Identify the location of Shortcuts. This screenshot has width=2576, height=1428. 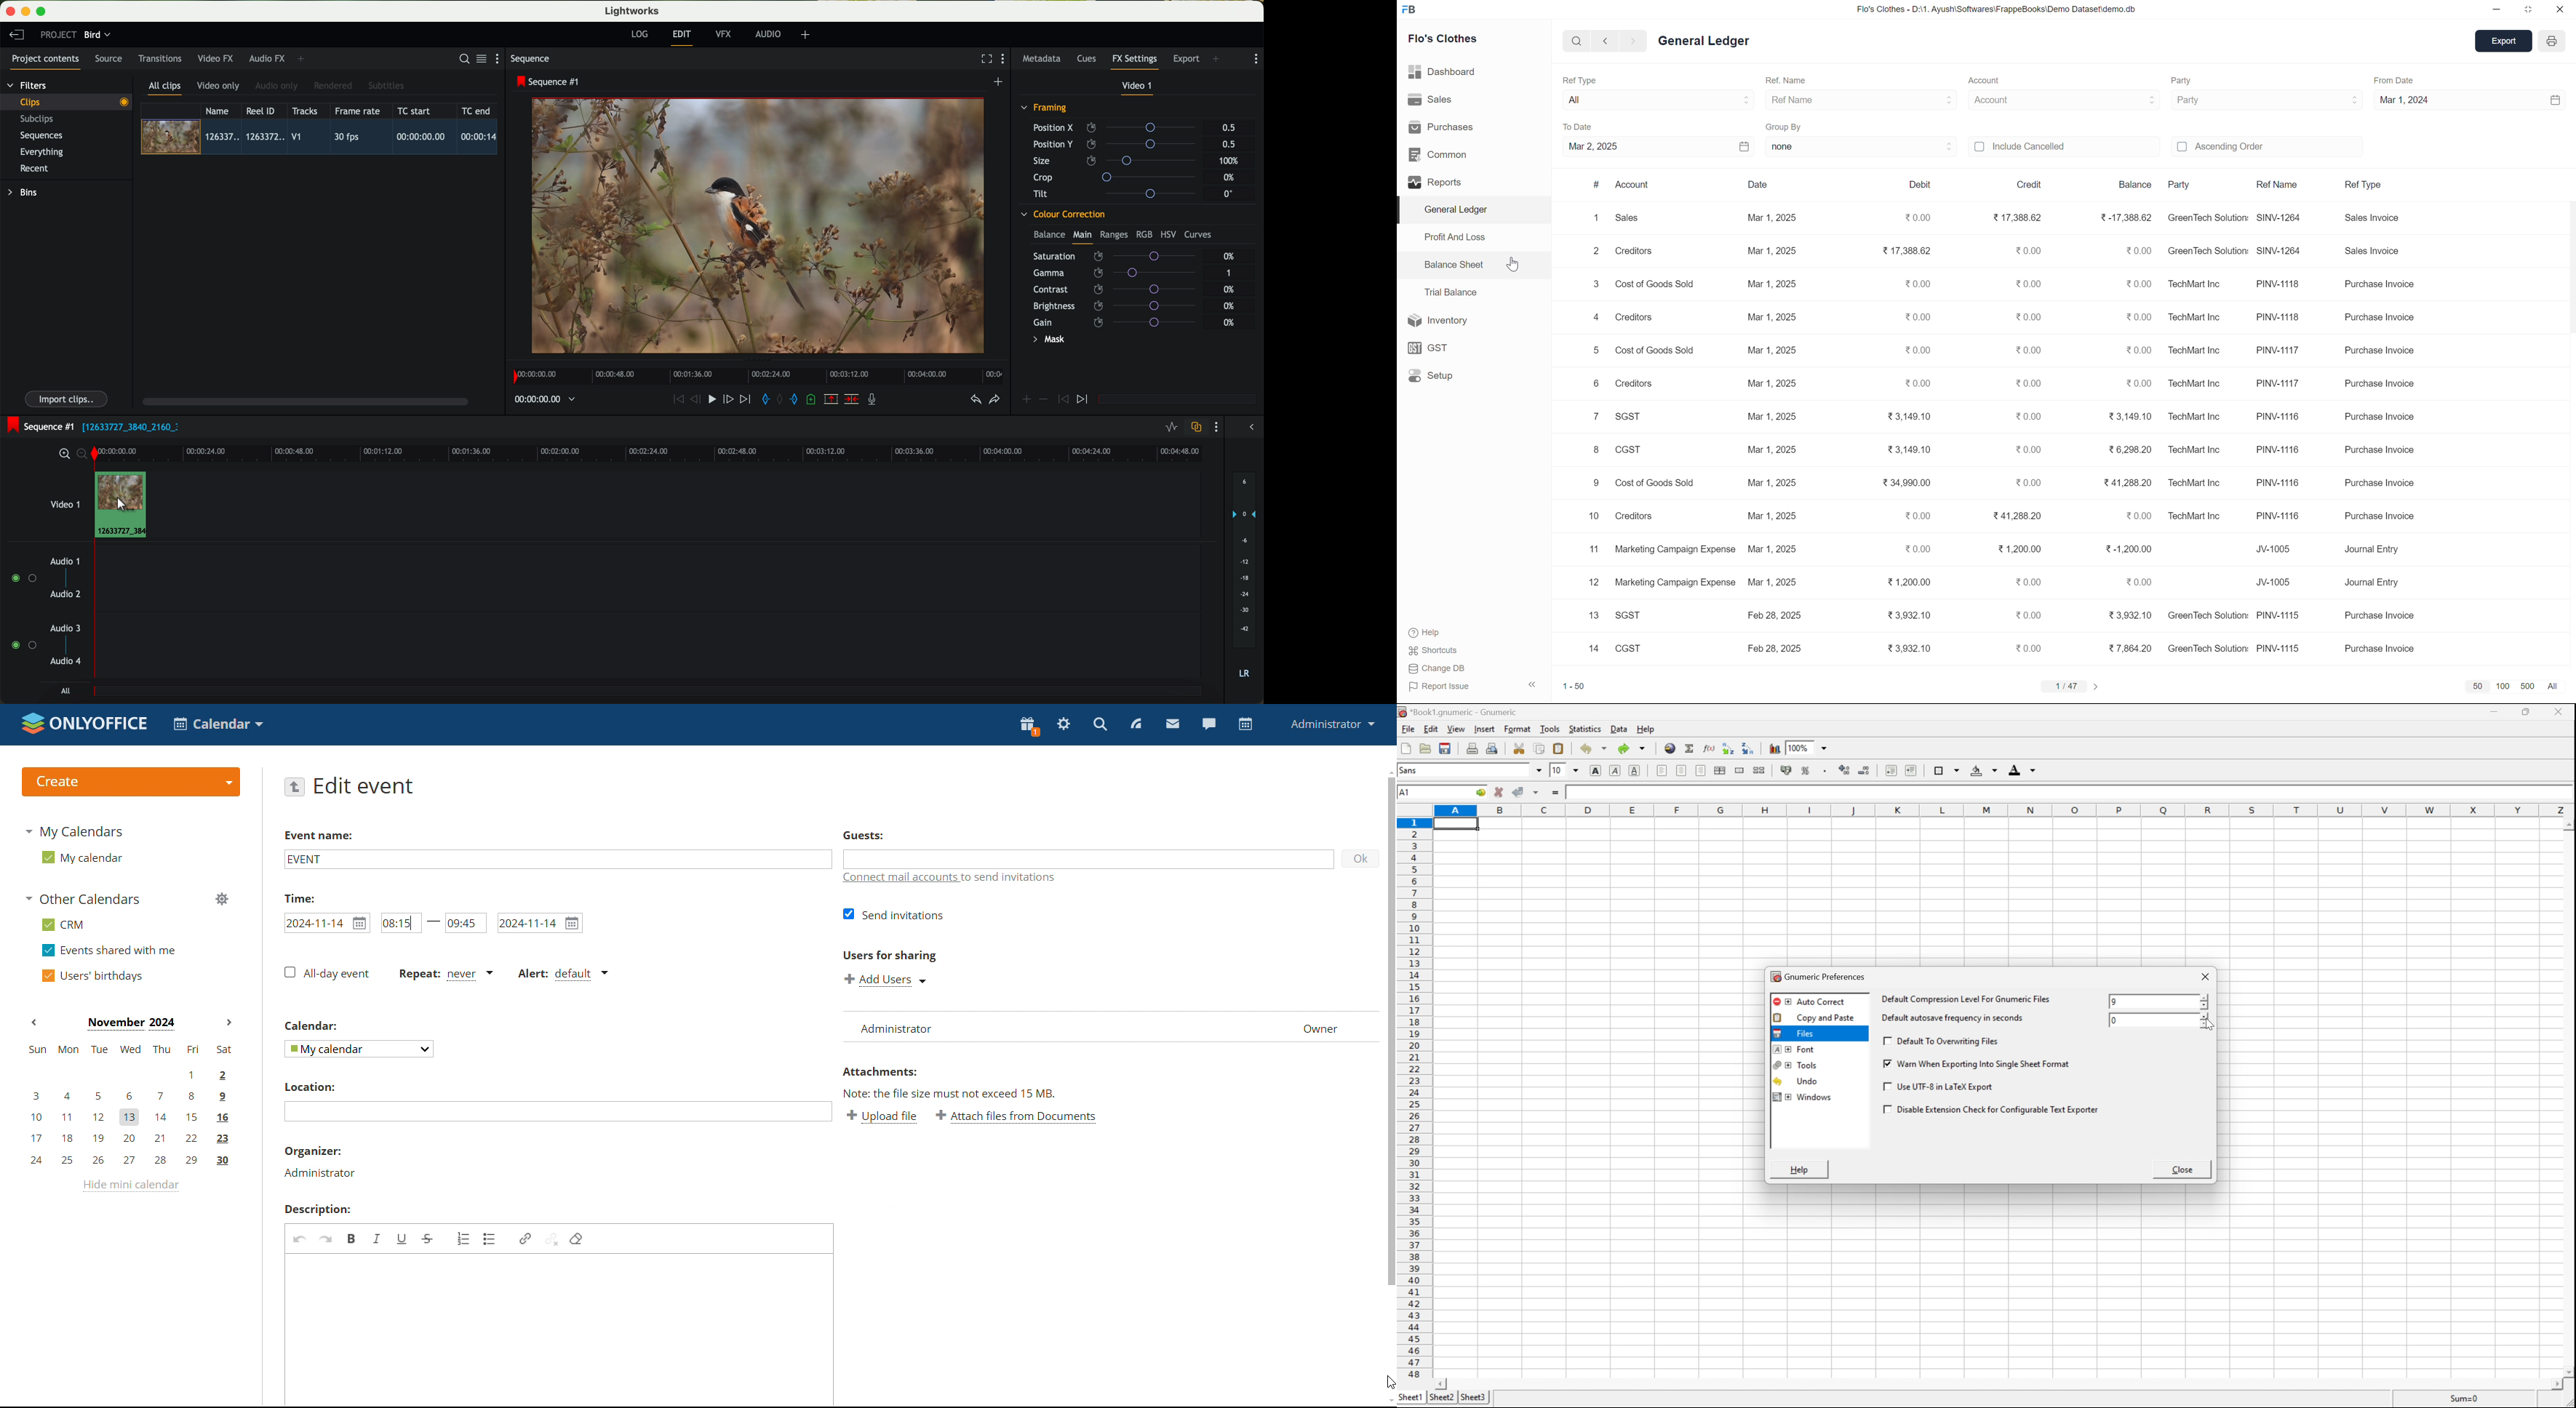
(1435, 651).